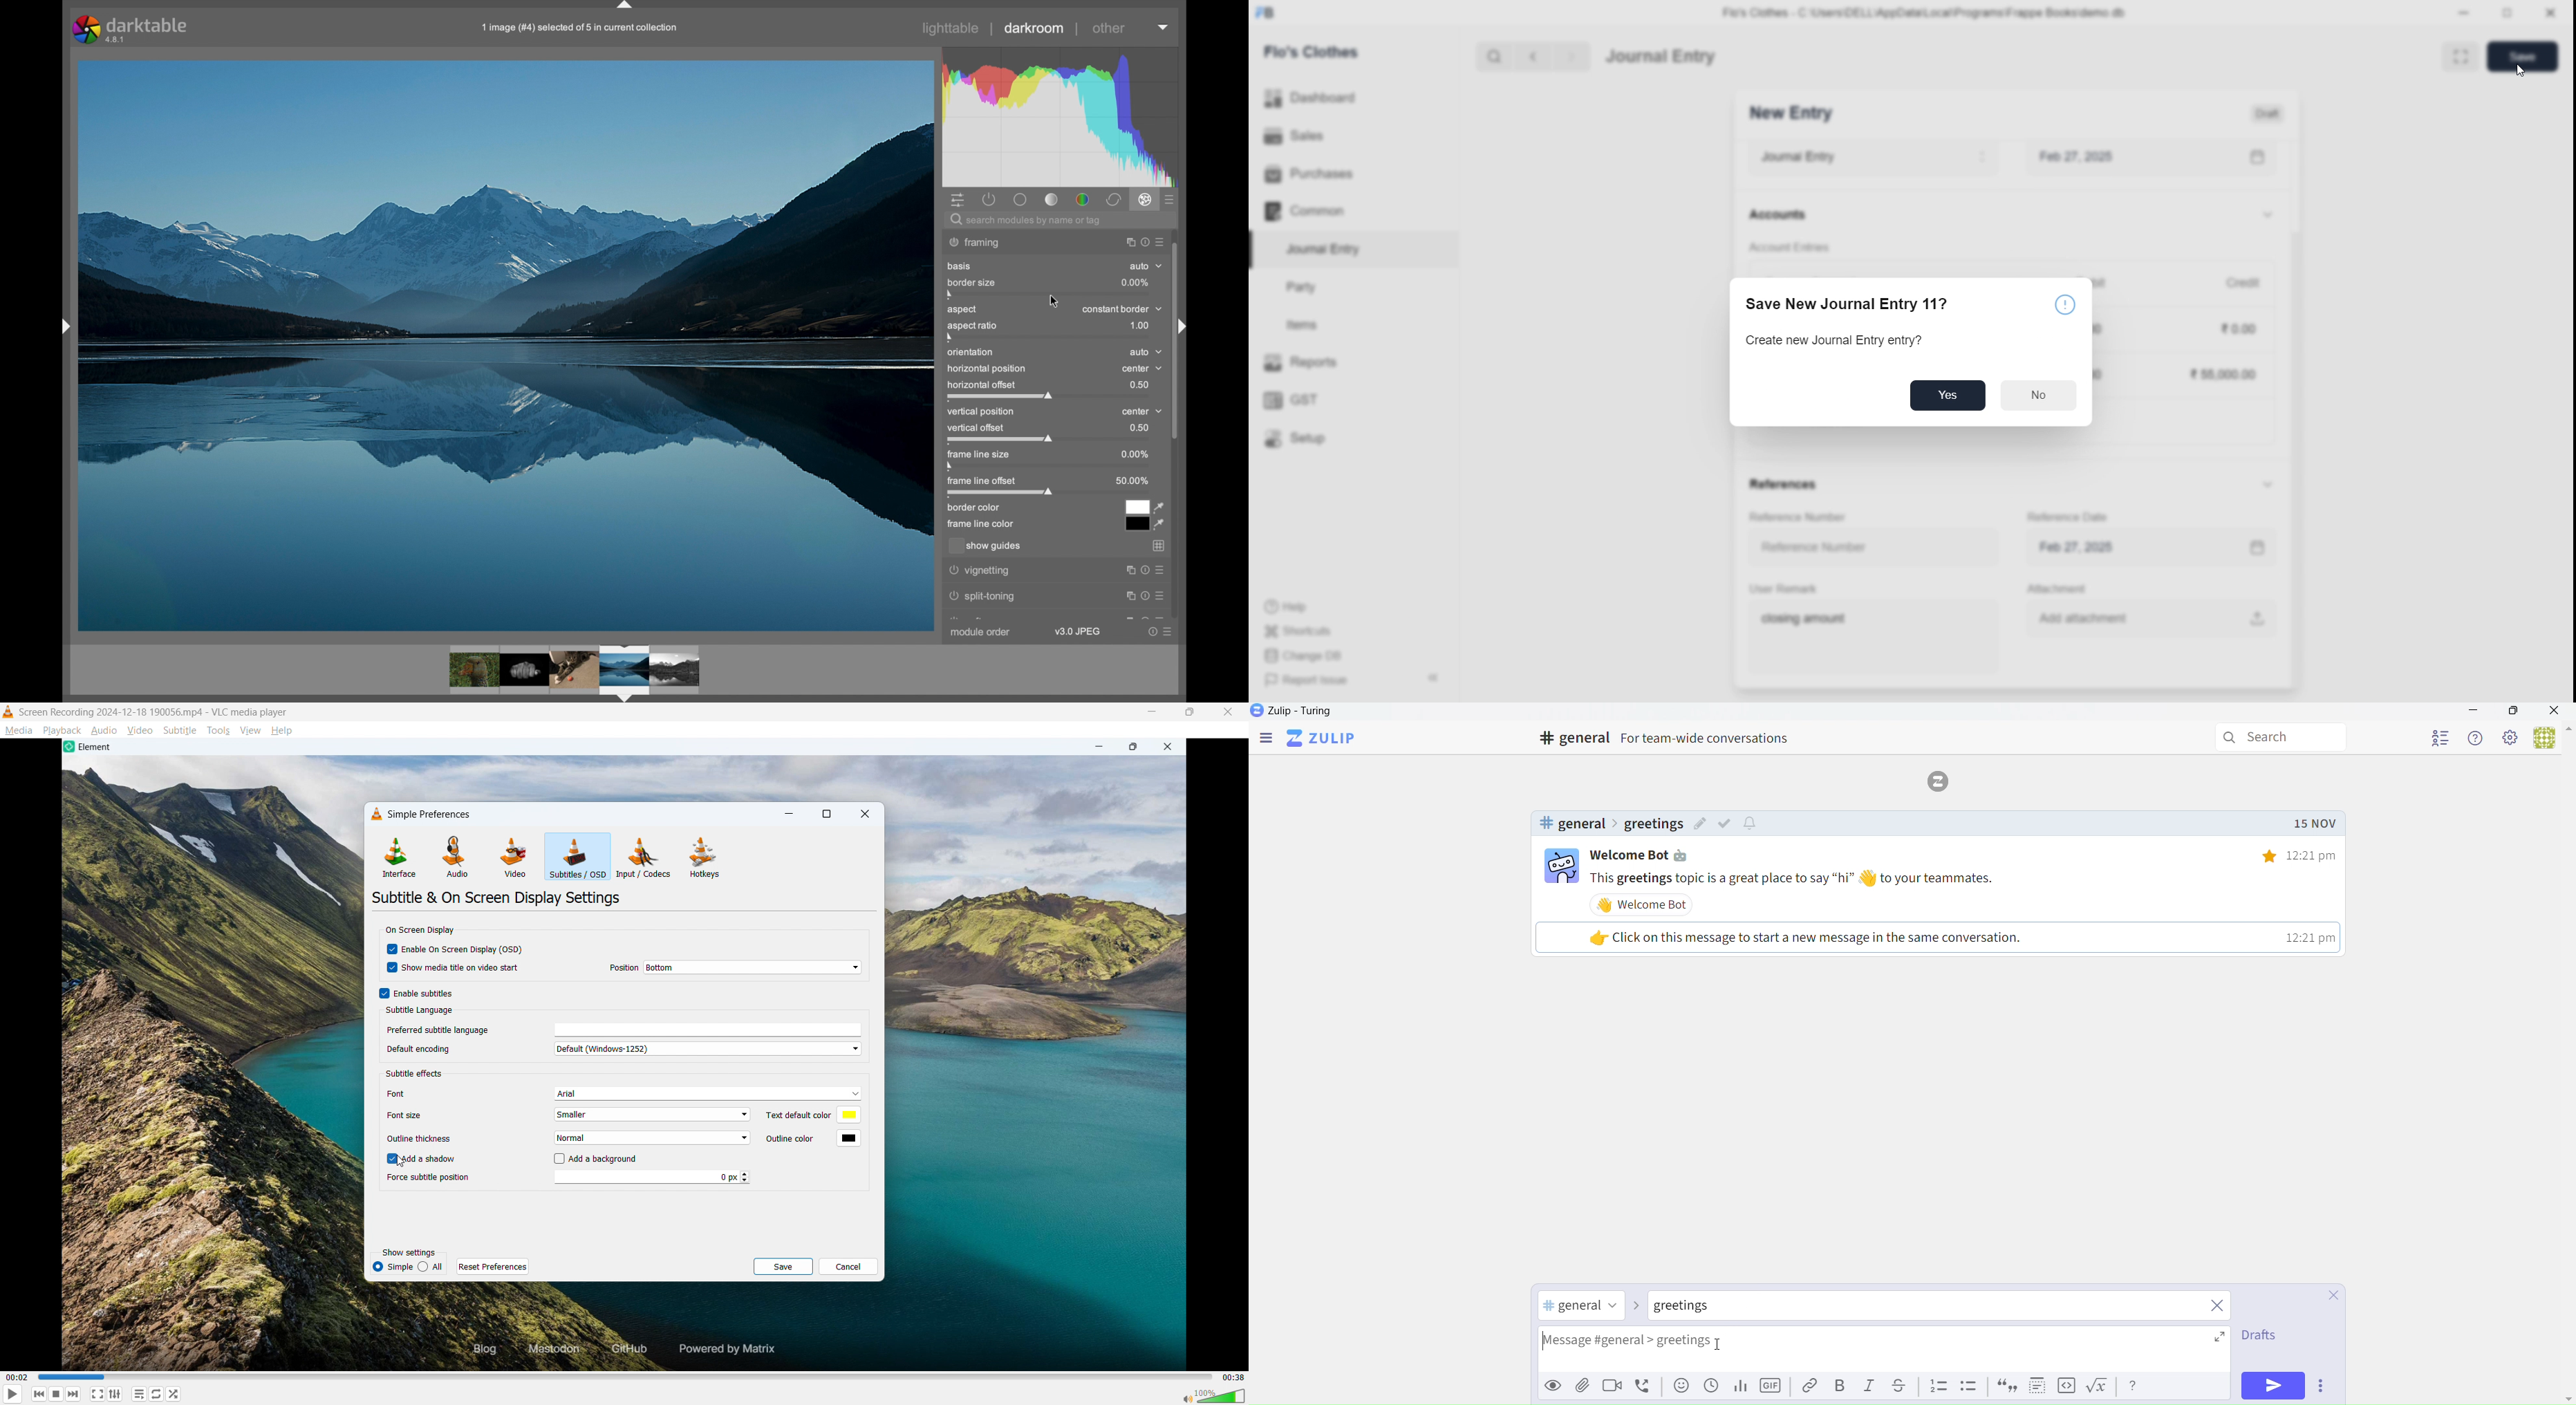 The width and height of the screenshot is (2576, 1428). I want to click on cursor, so click(1721, 1344).